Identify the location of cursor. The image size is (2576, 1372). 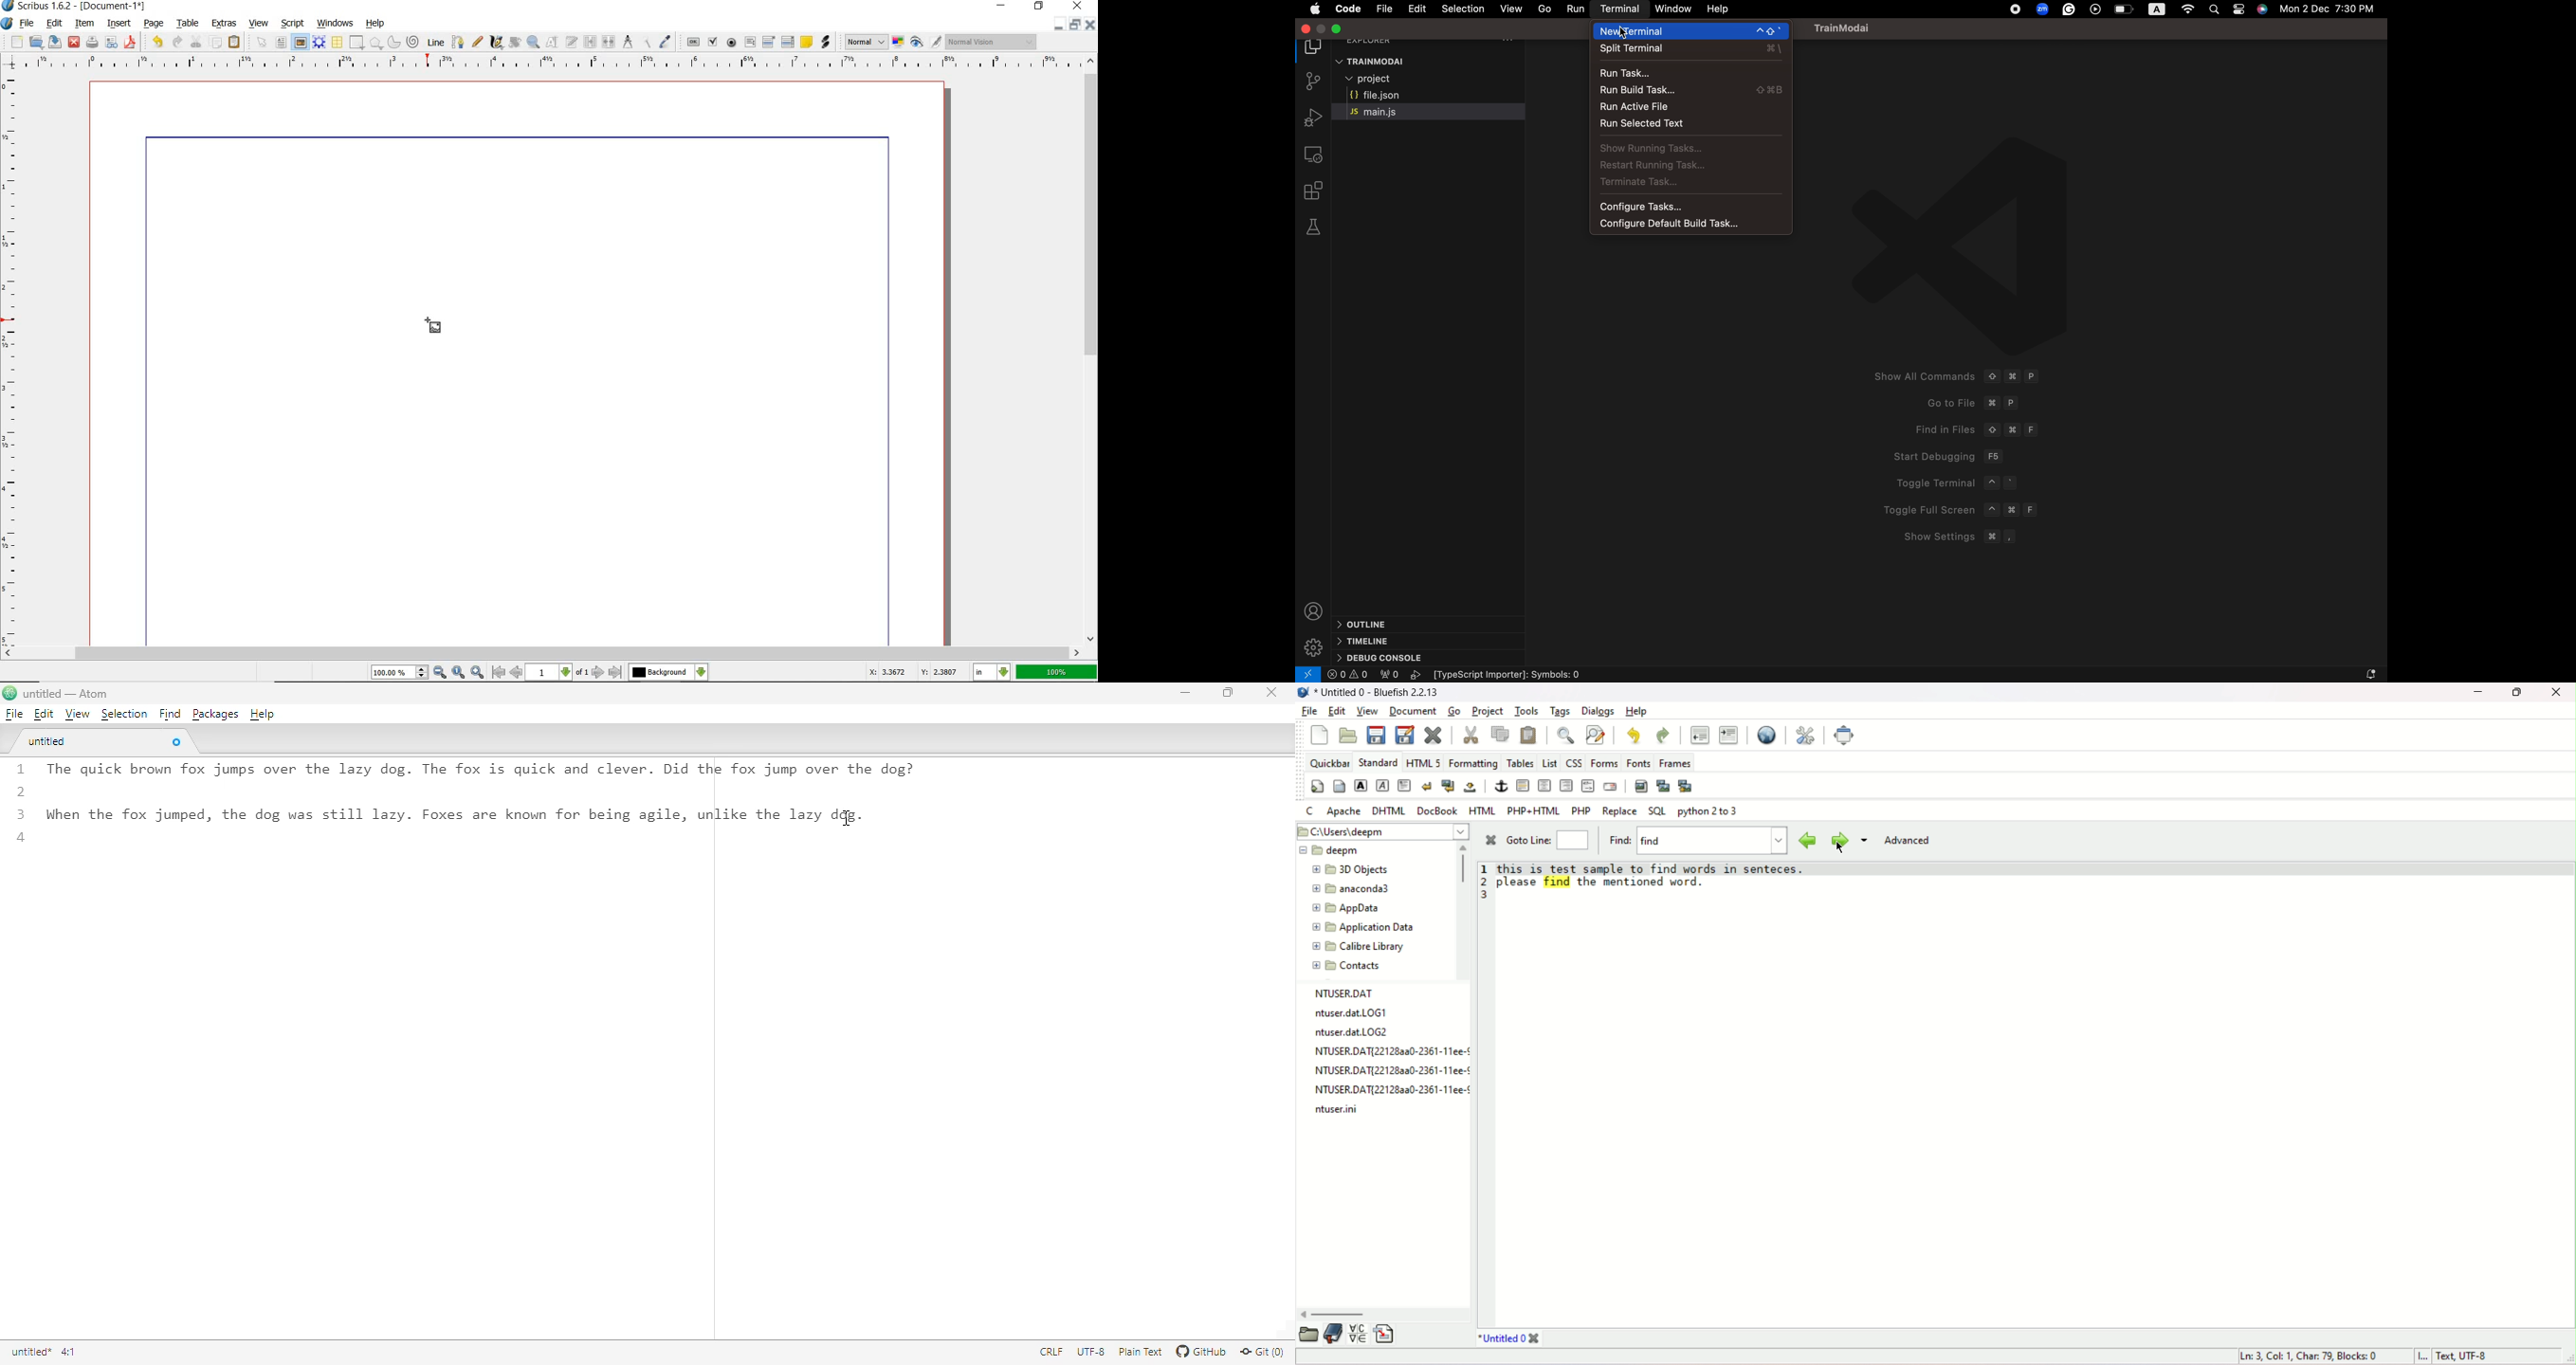
(848, 817).